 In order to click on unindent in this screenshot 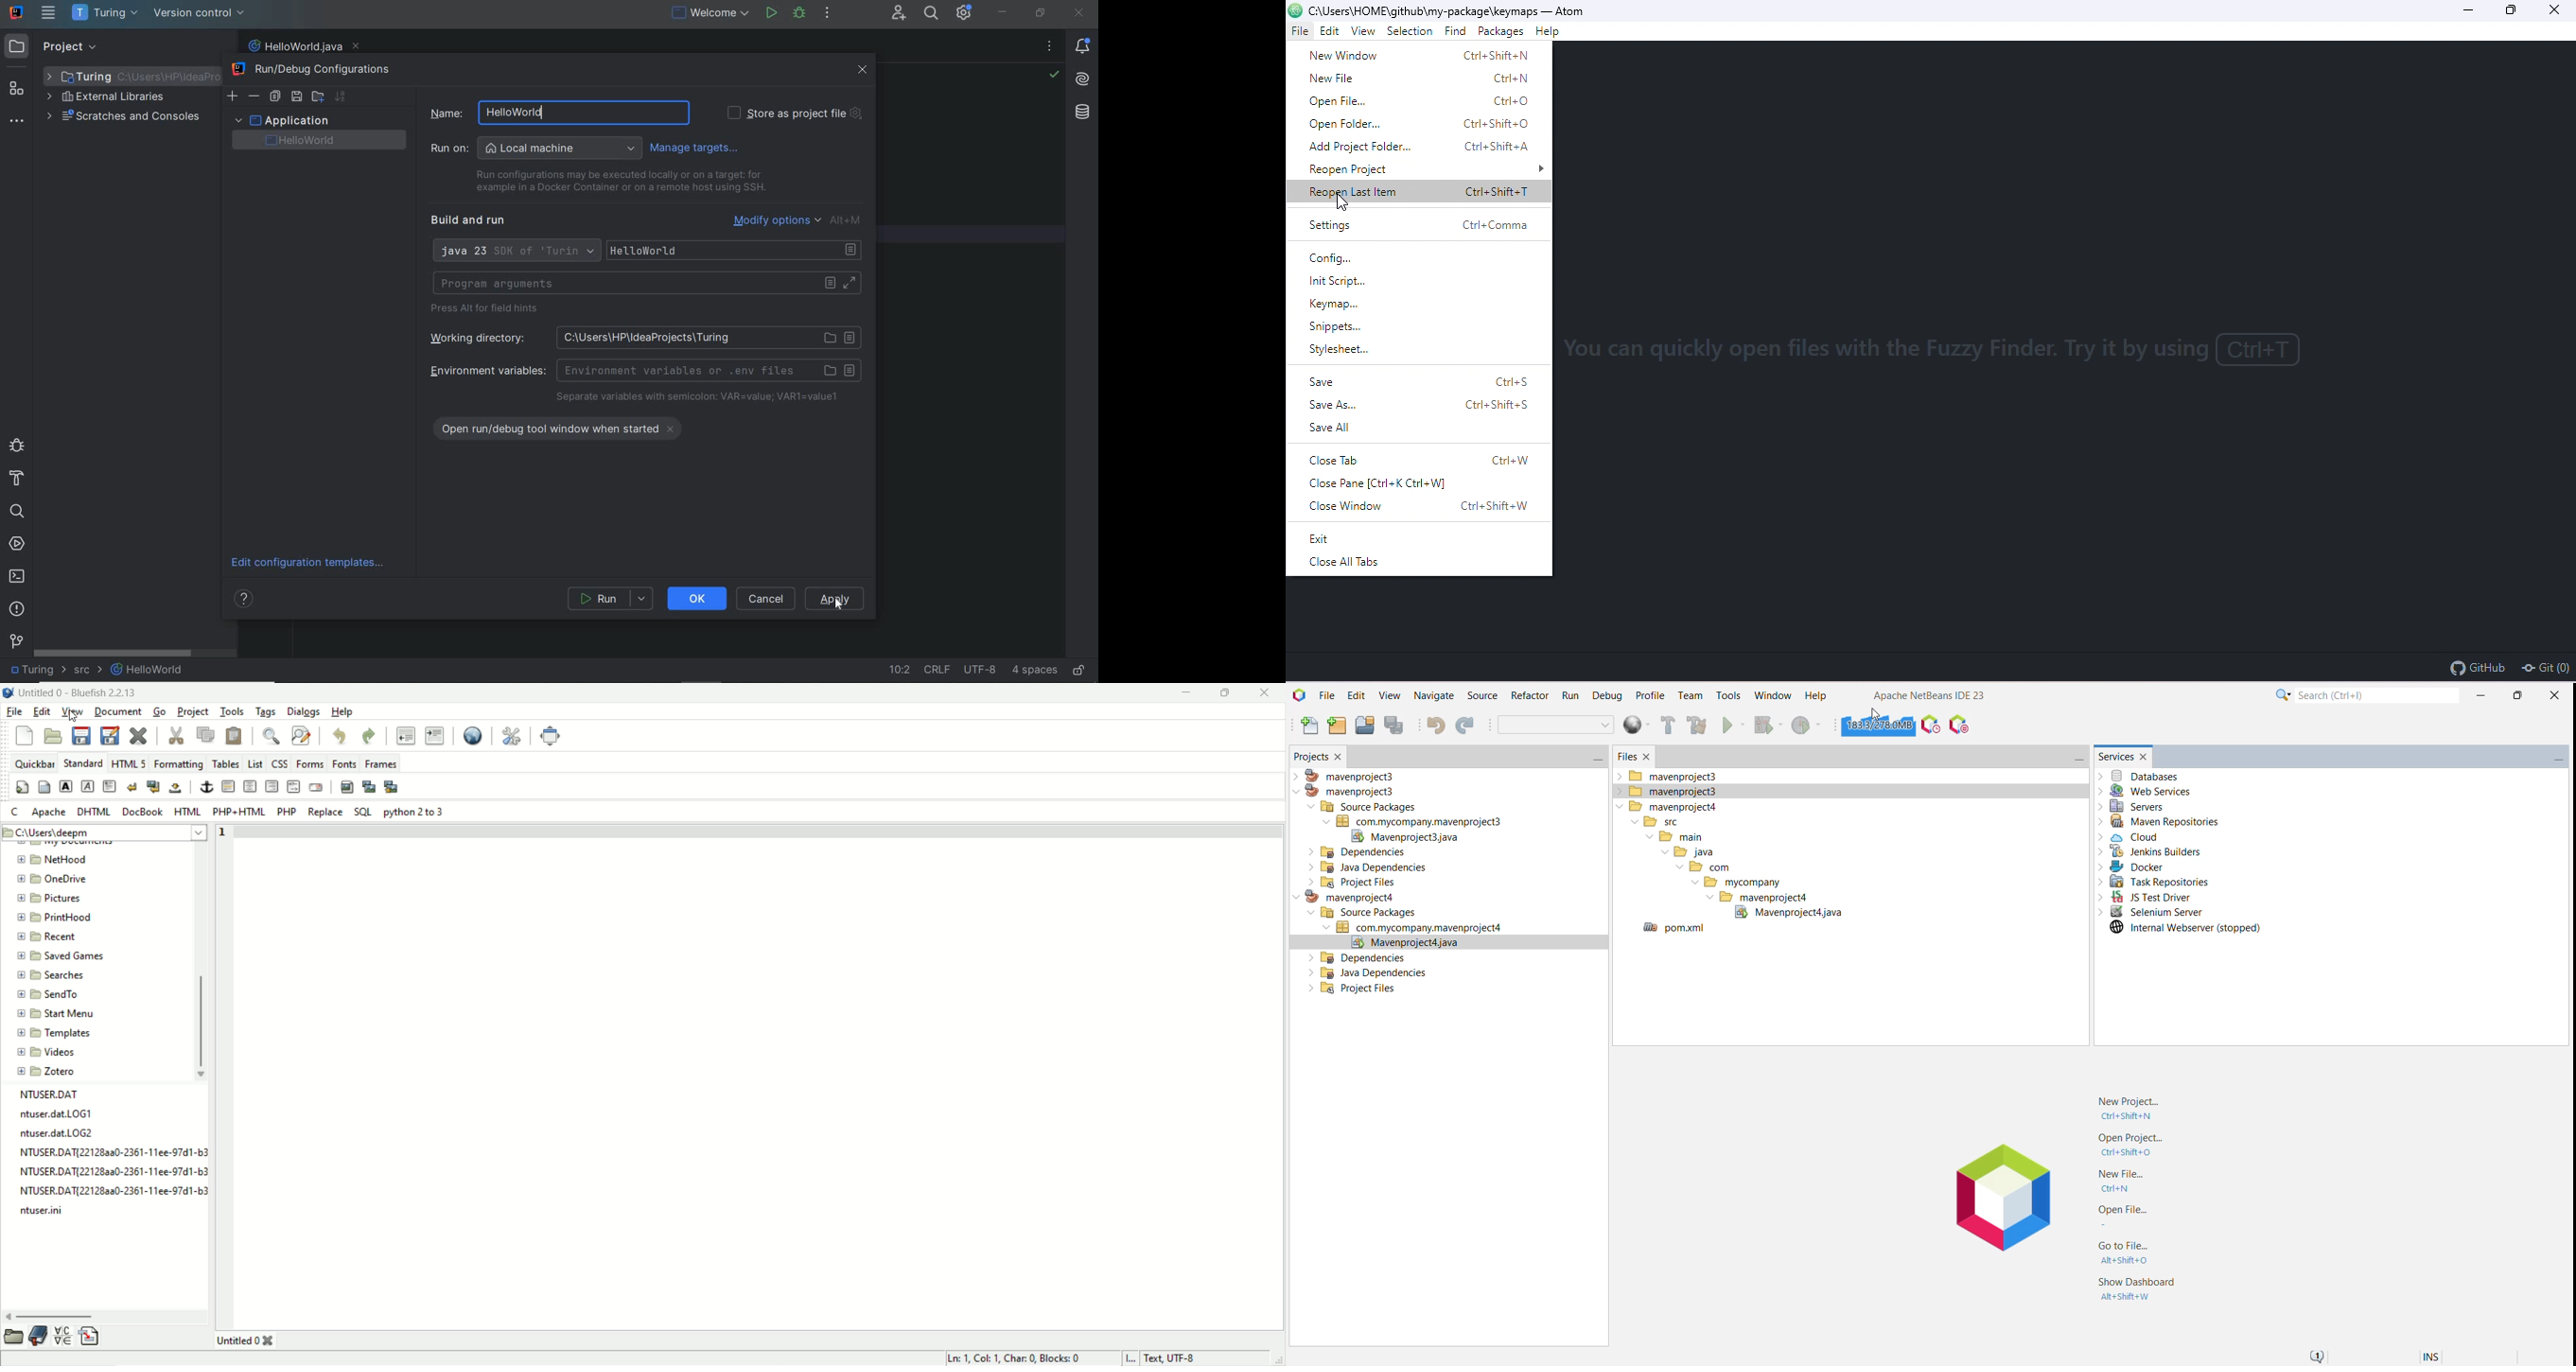, I will do `click(406, 735)`.